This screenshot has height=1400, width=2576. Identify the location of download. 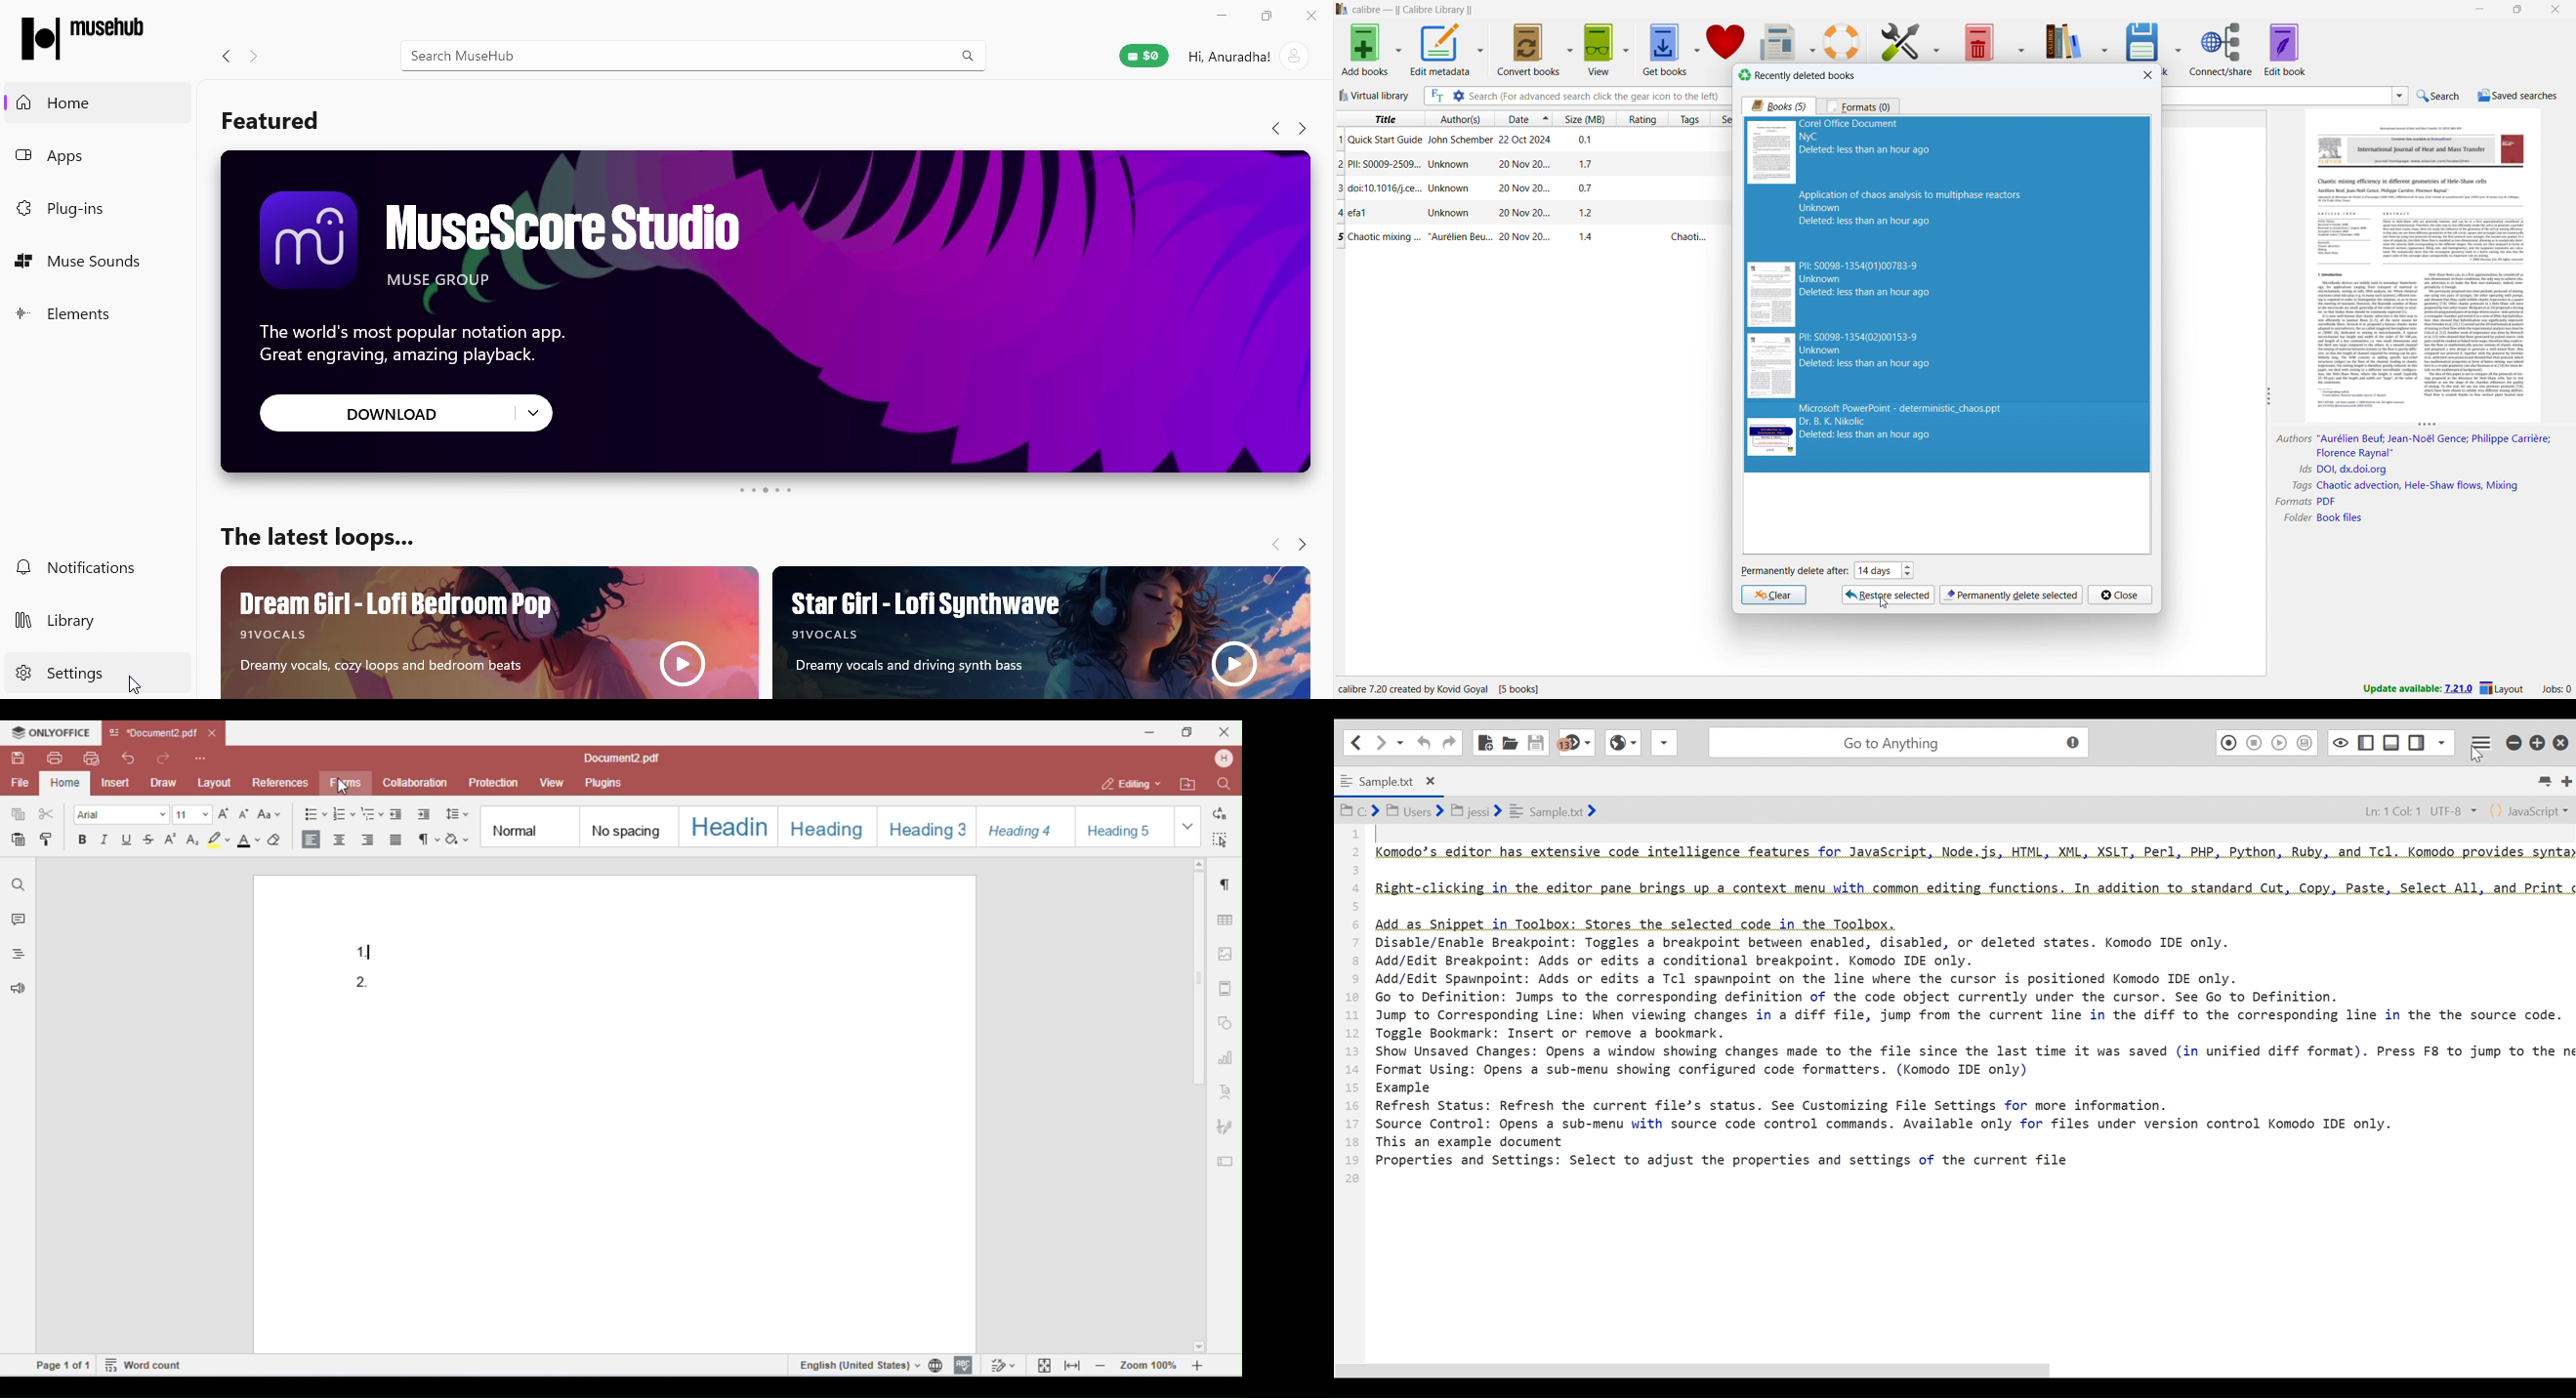
(412, 414).